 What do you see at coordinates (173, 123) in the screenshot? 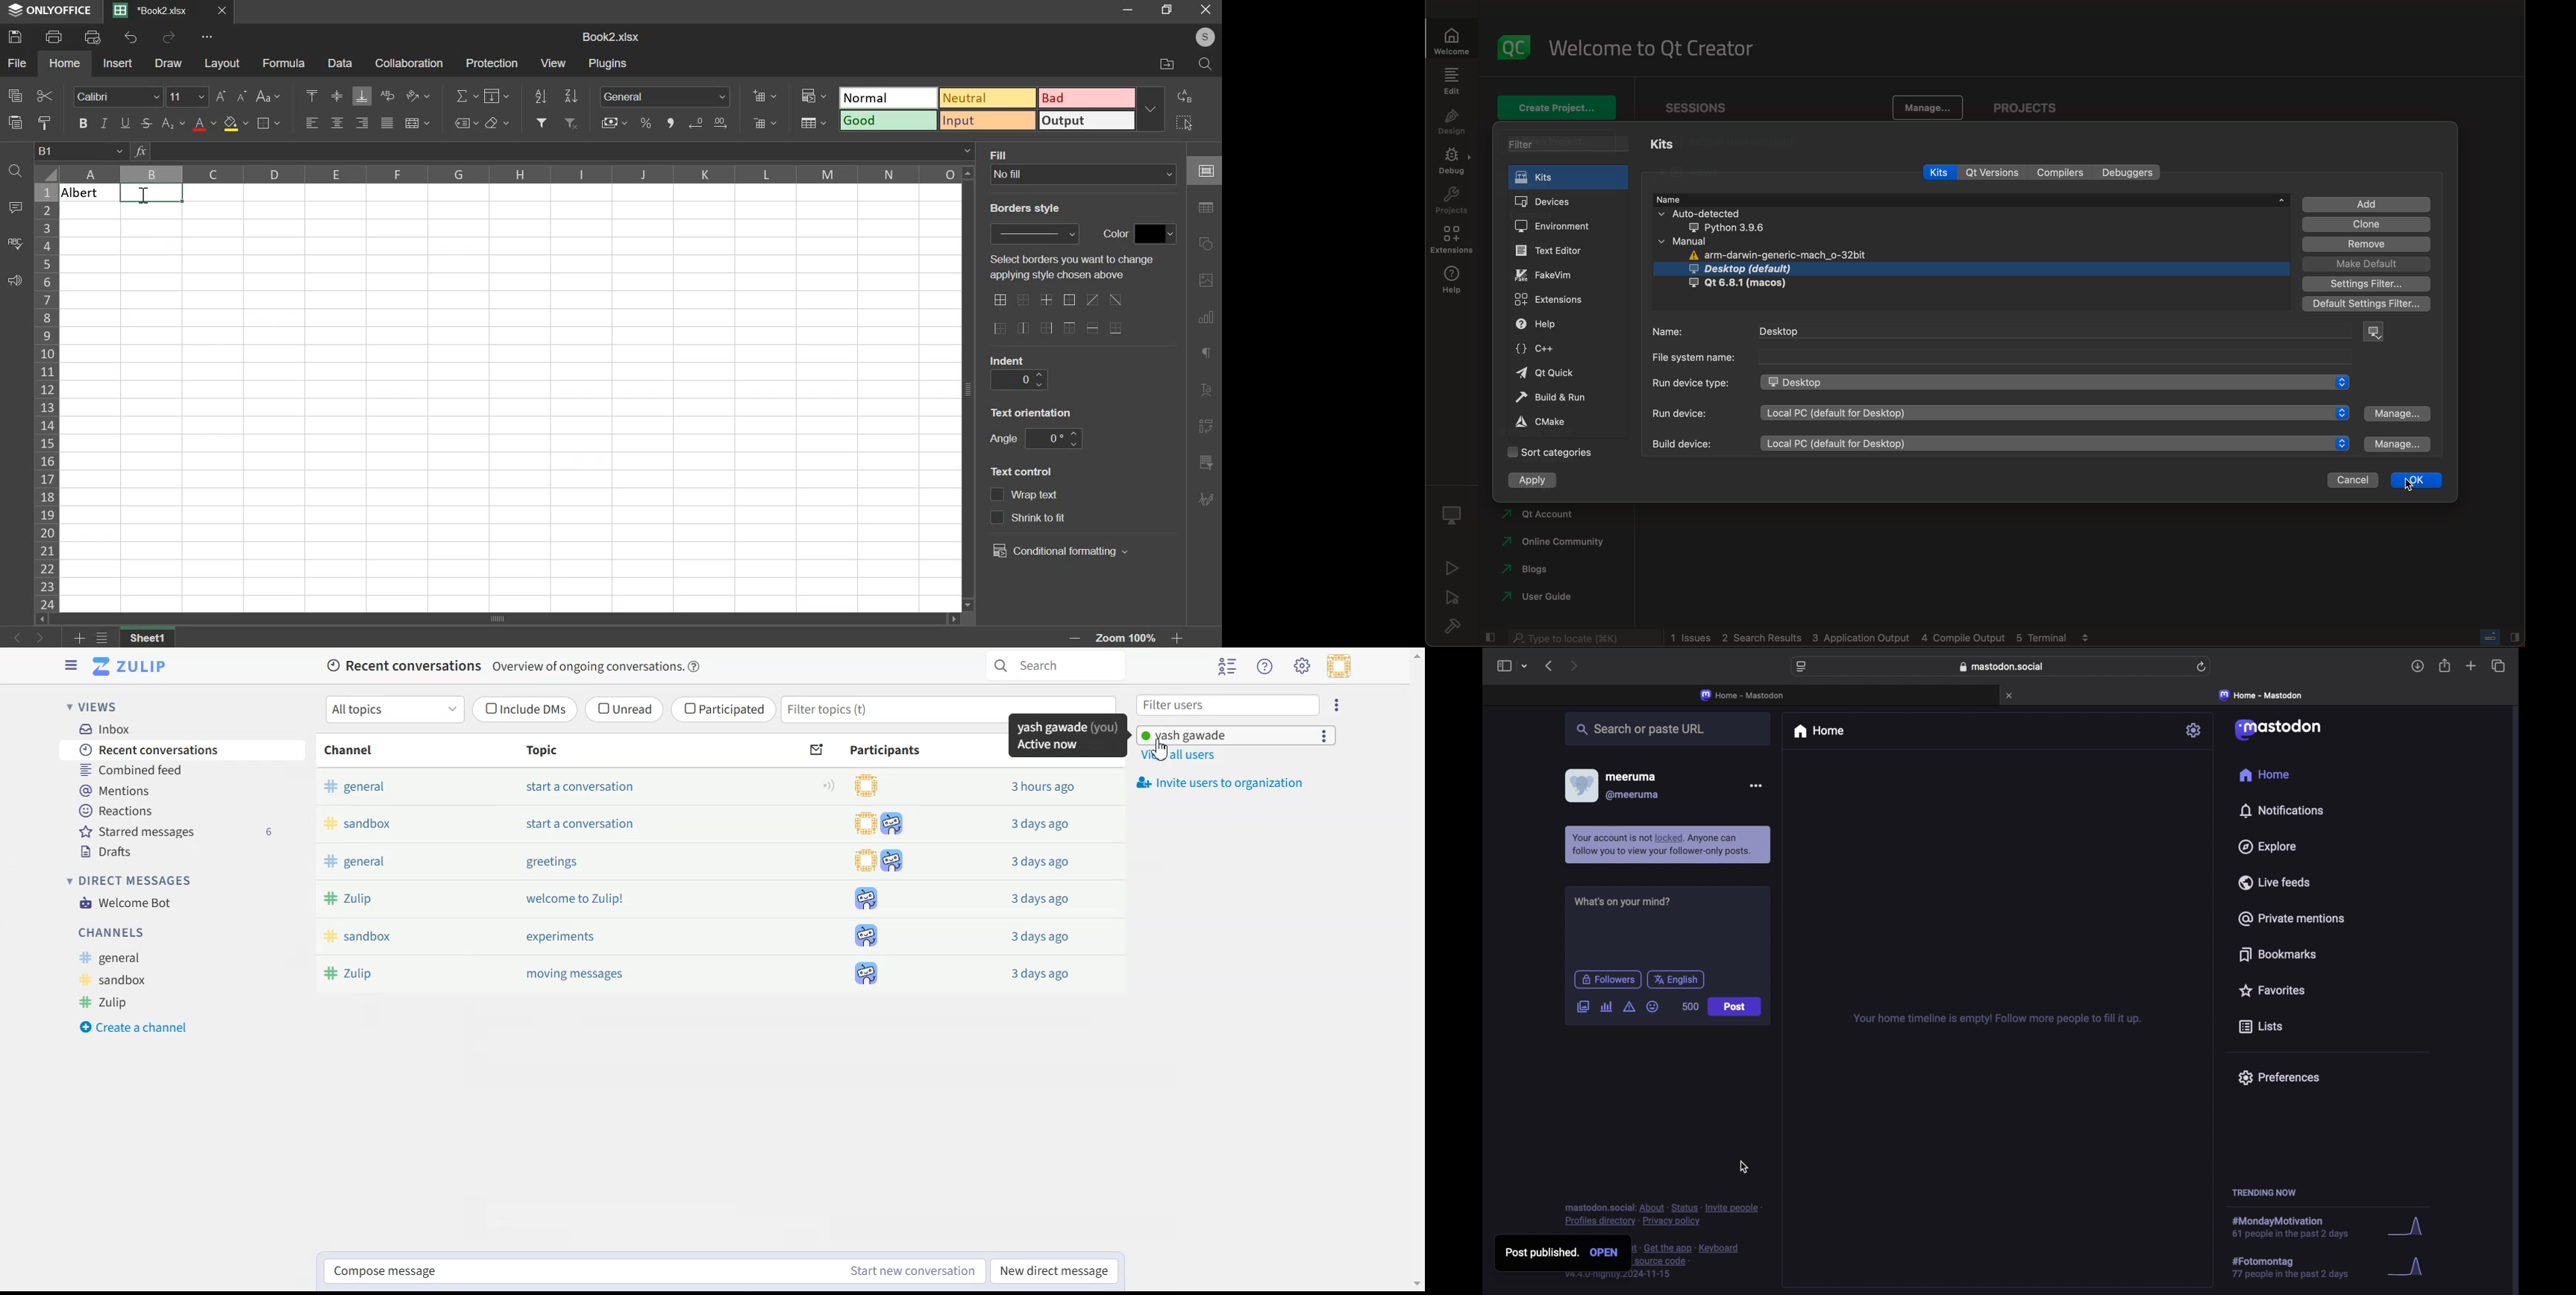
I see `subscript & superscript` at bounding box center [173, 123].